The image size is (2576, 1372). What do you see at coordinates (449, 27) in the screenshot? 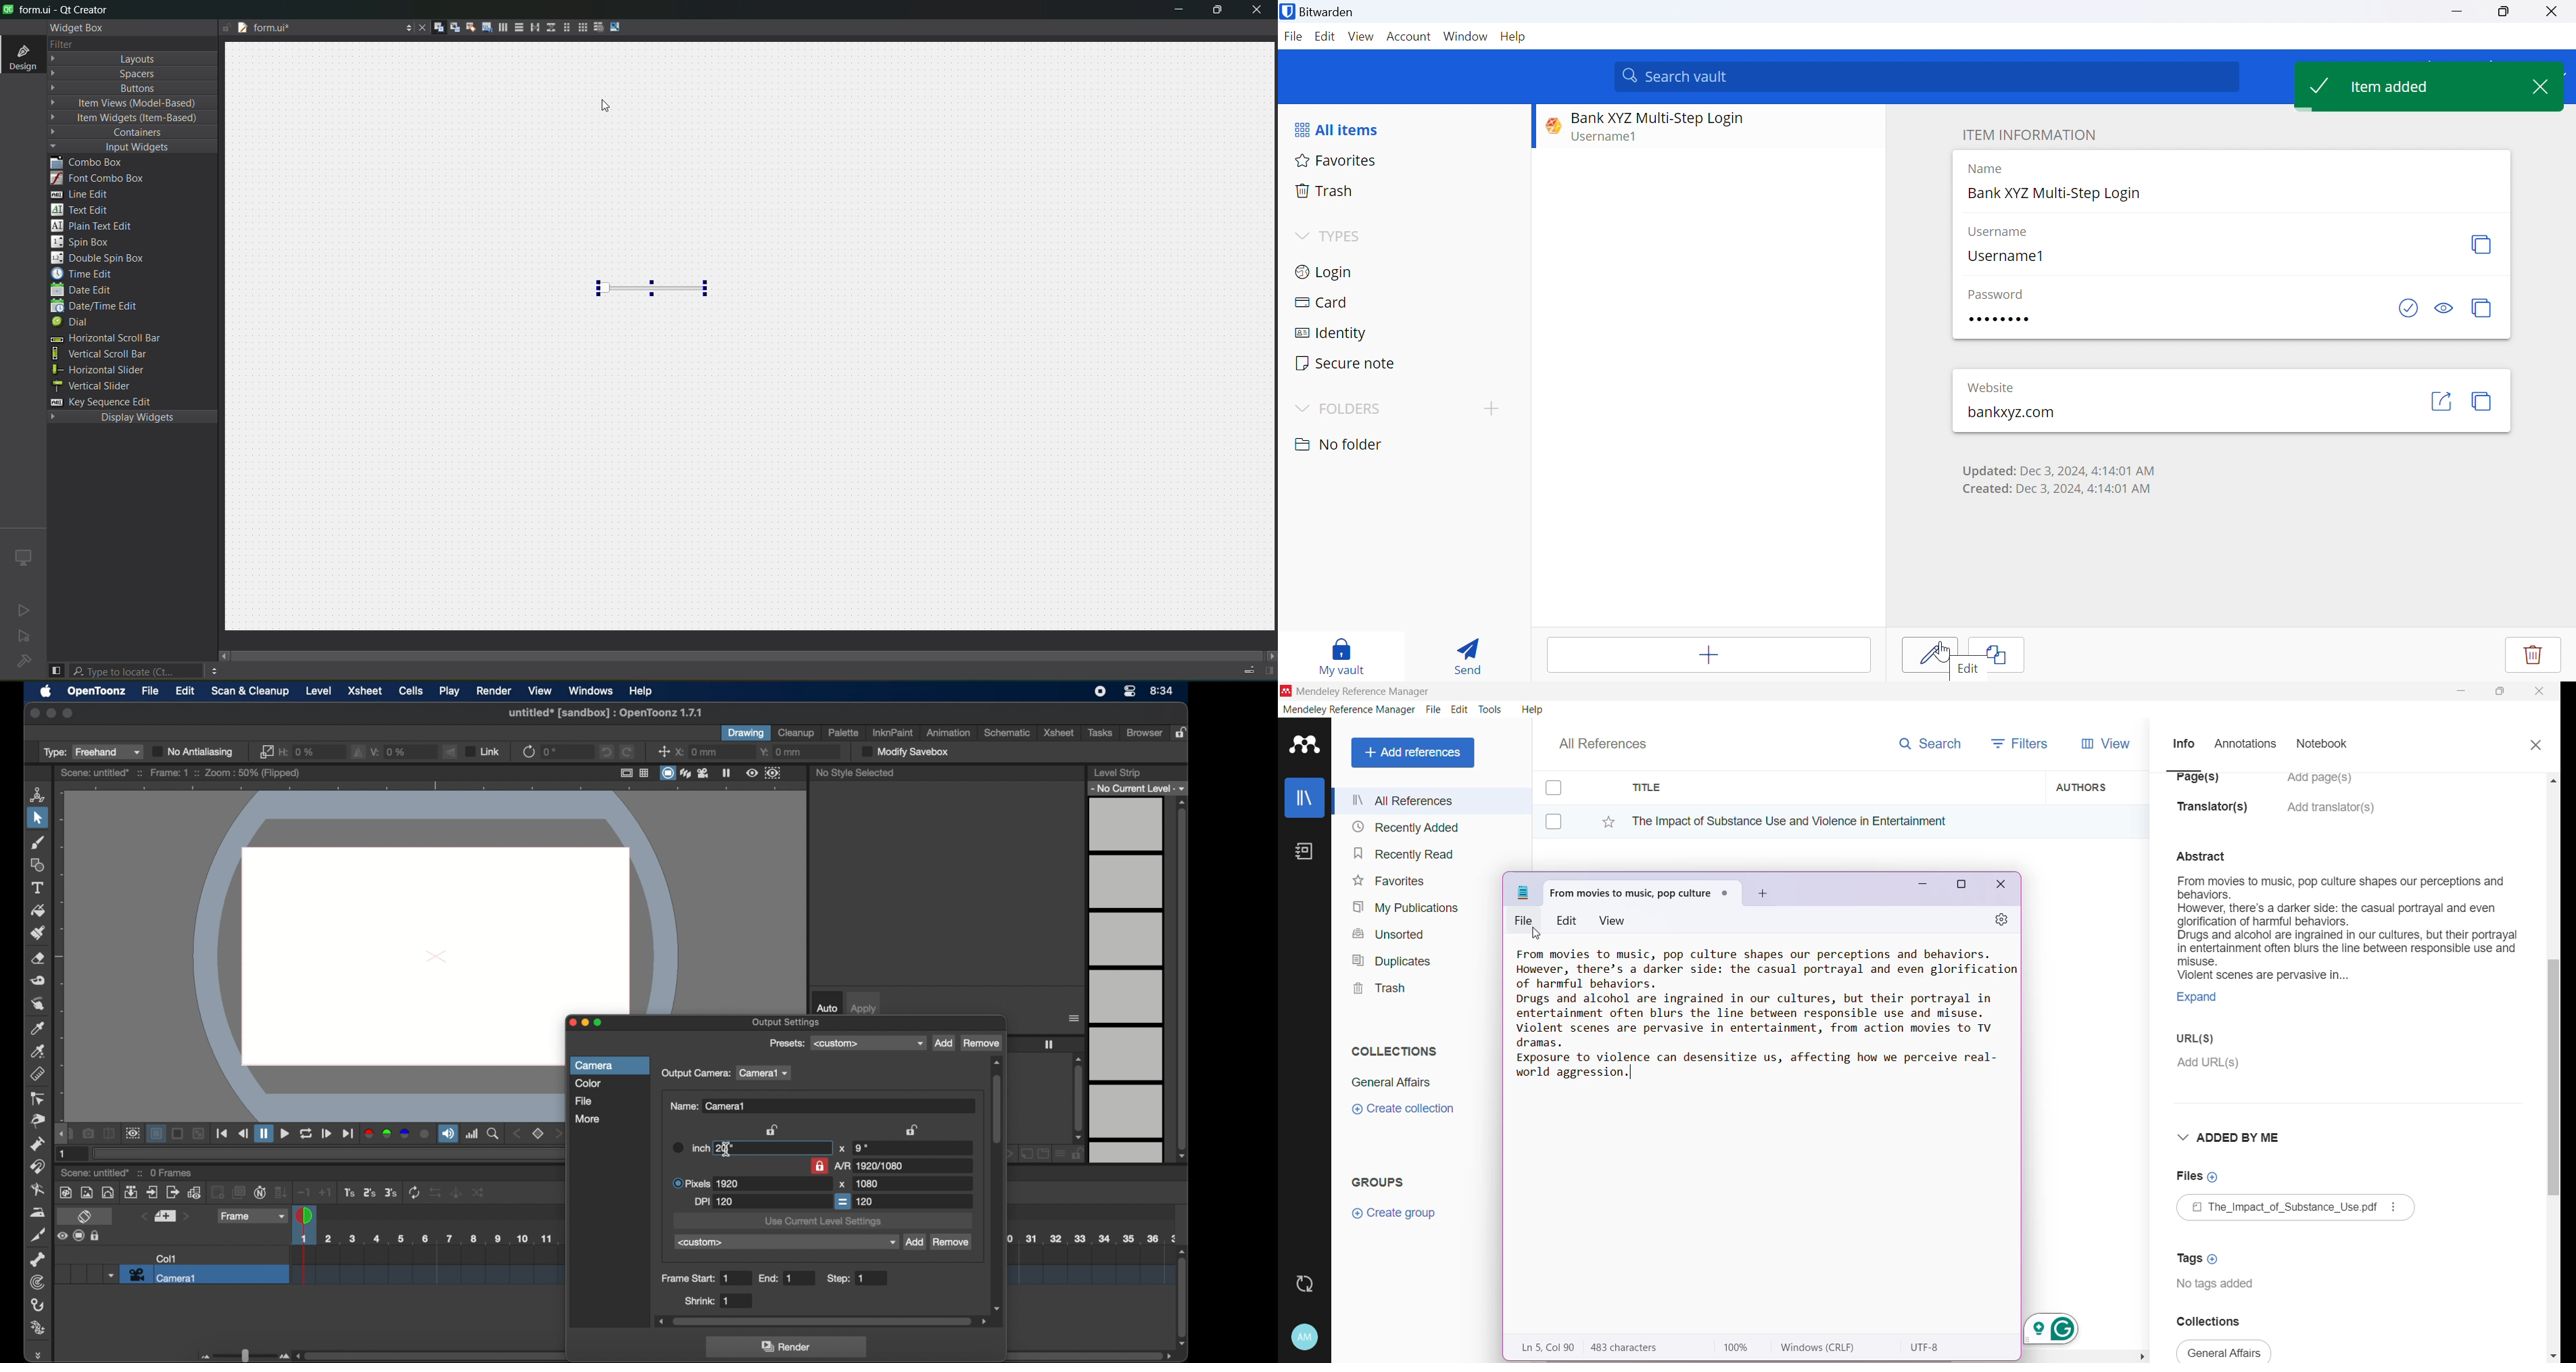
I see `signals` at bounding box center [449, 27].